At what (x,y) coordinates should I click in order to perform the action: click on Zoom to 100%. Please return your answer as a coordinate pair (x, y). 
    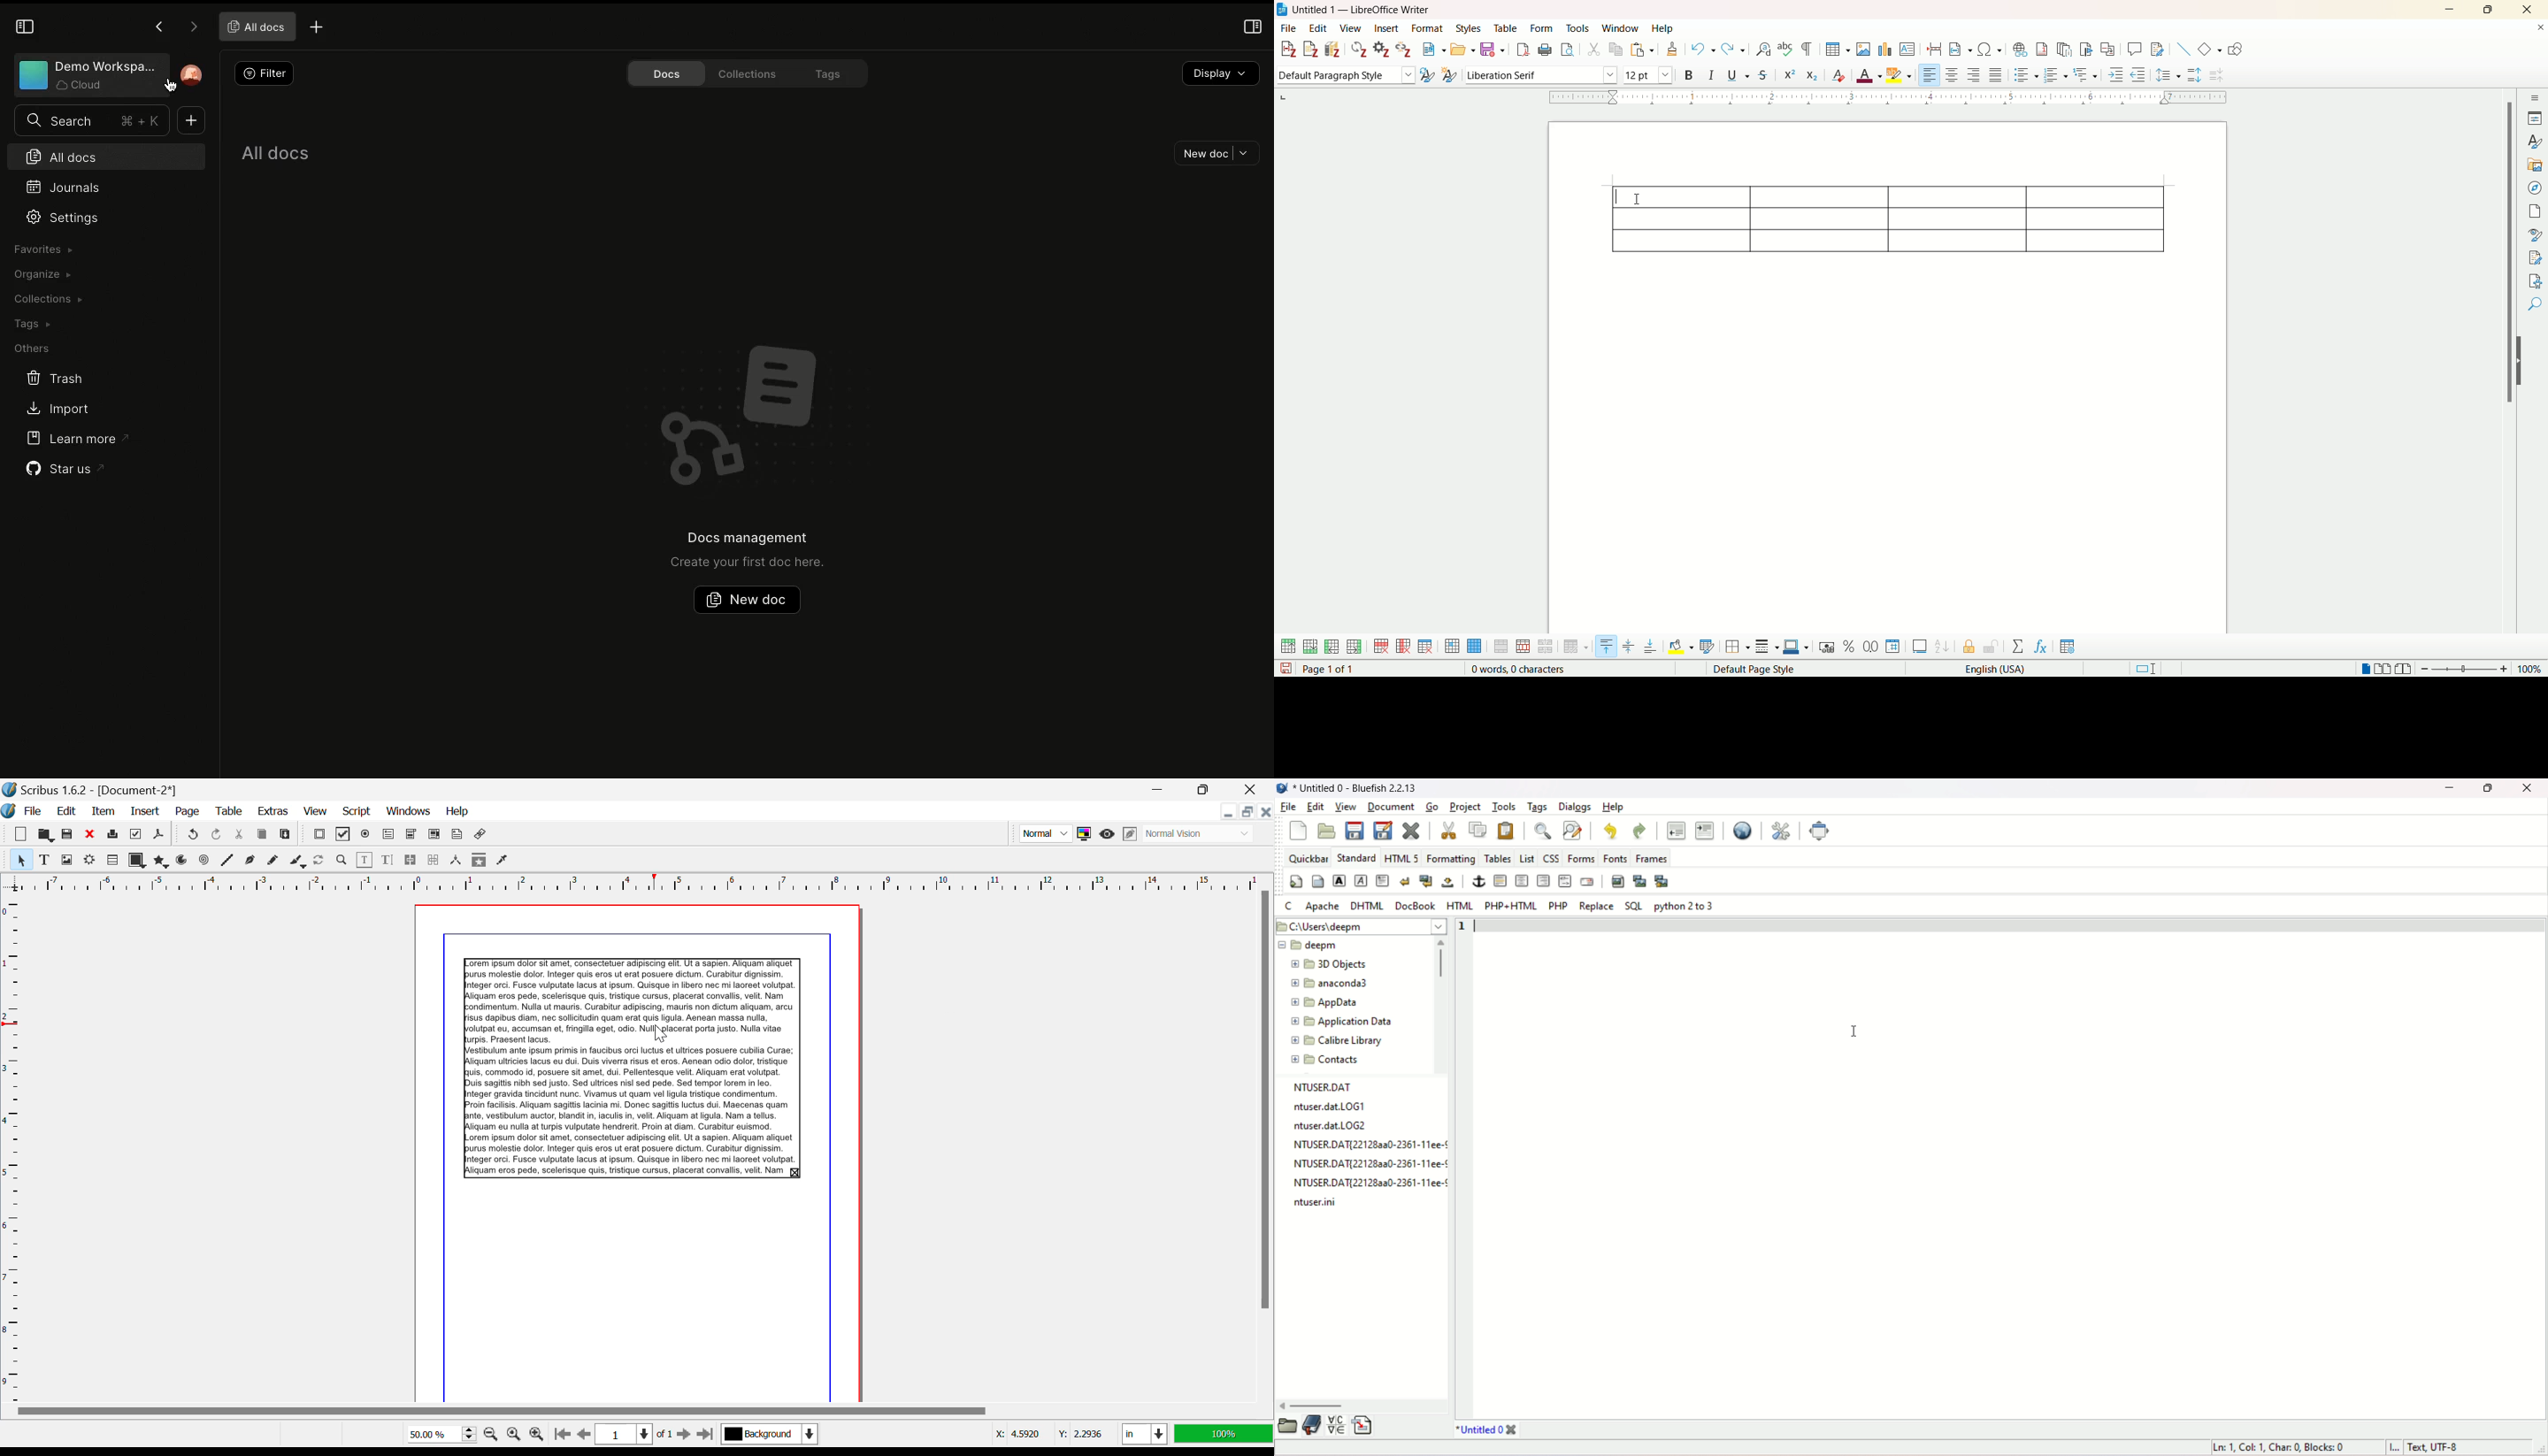
    Looking at the image, I should click on (514, 1434).